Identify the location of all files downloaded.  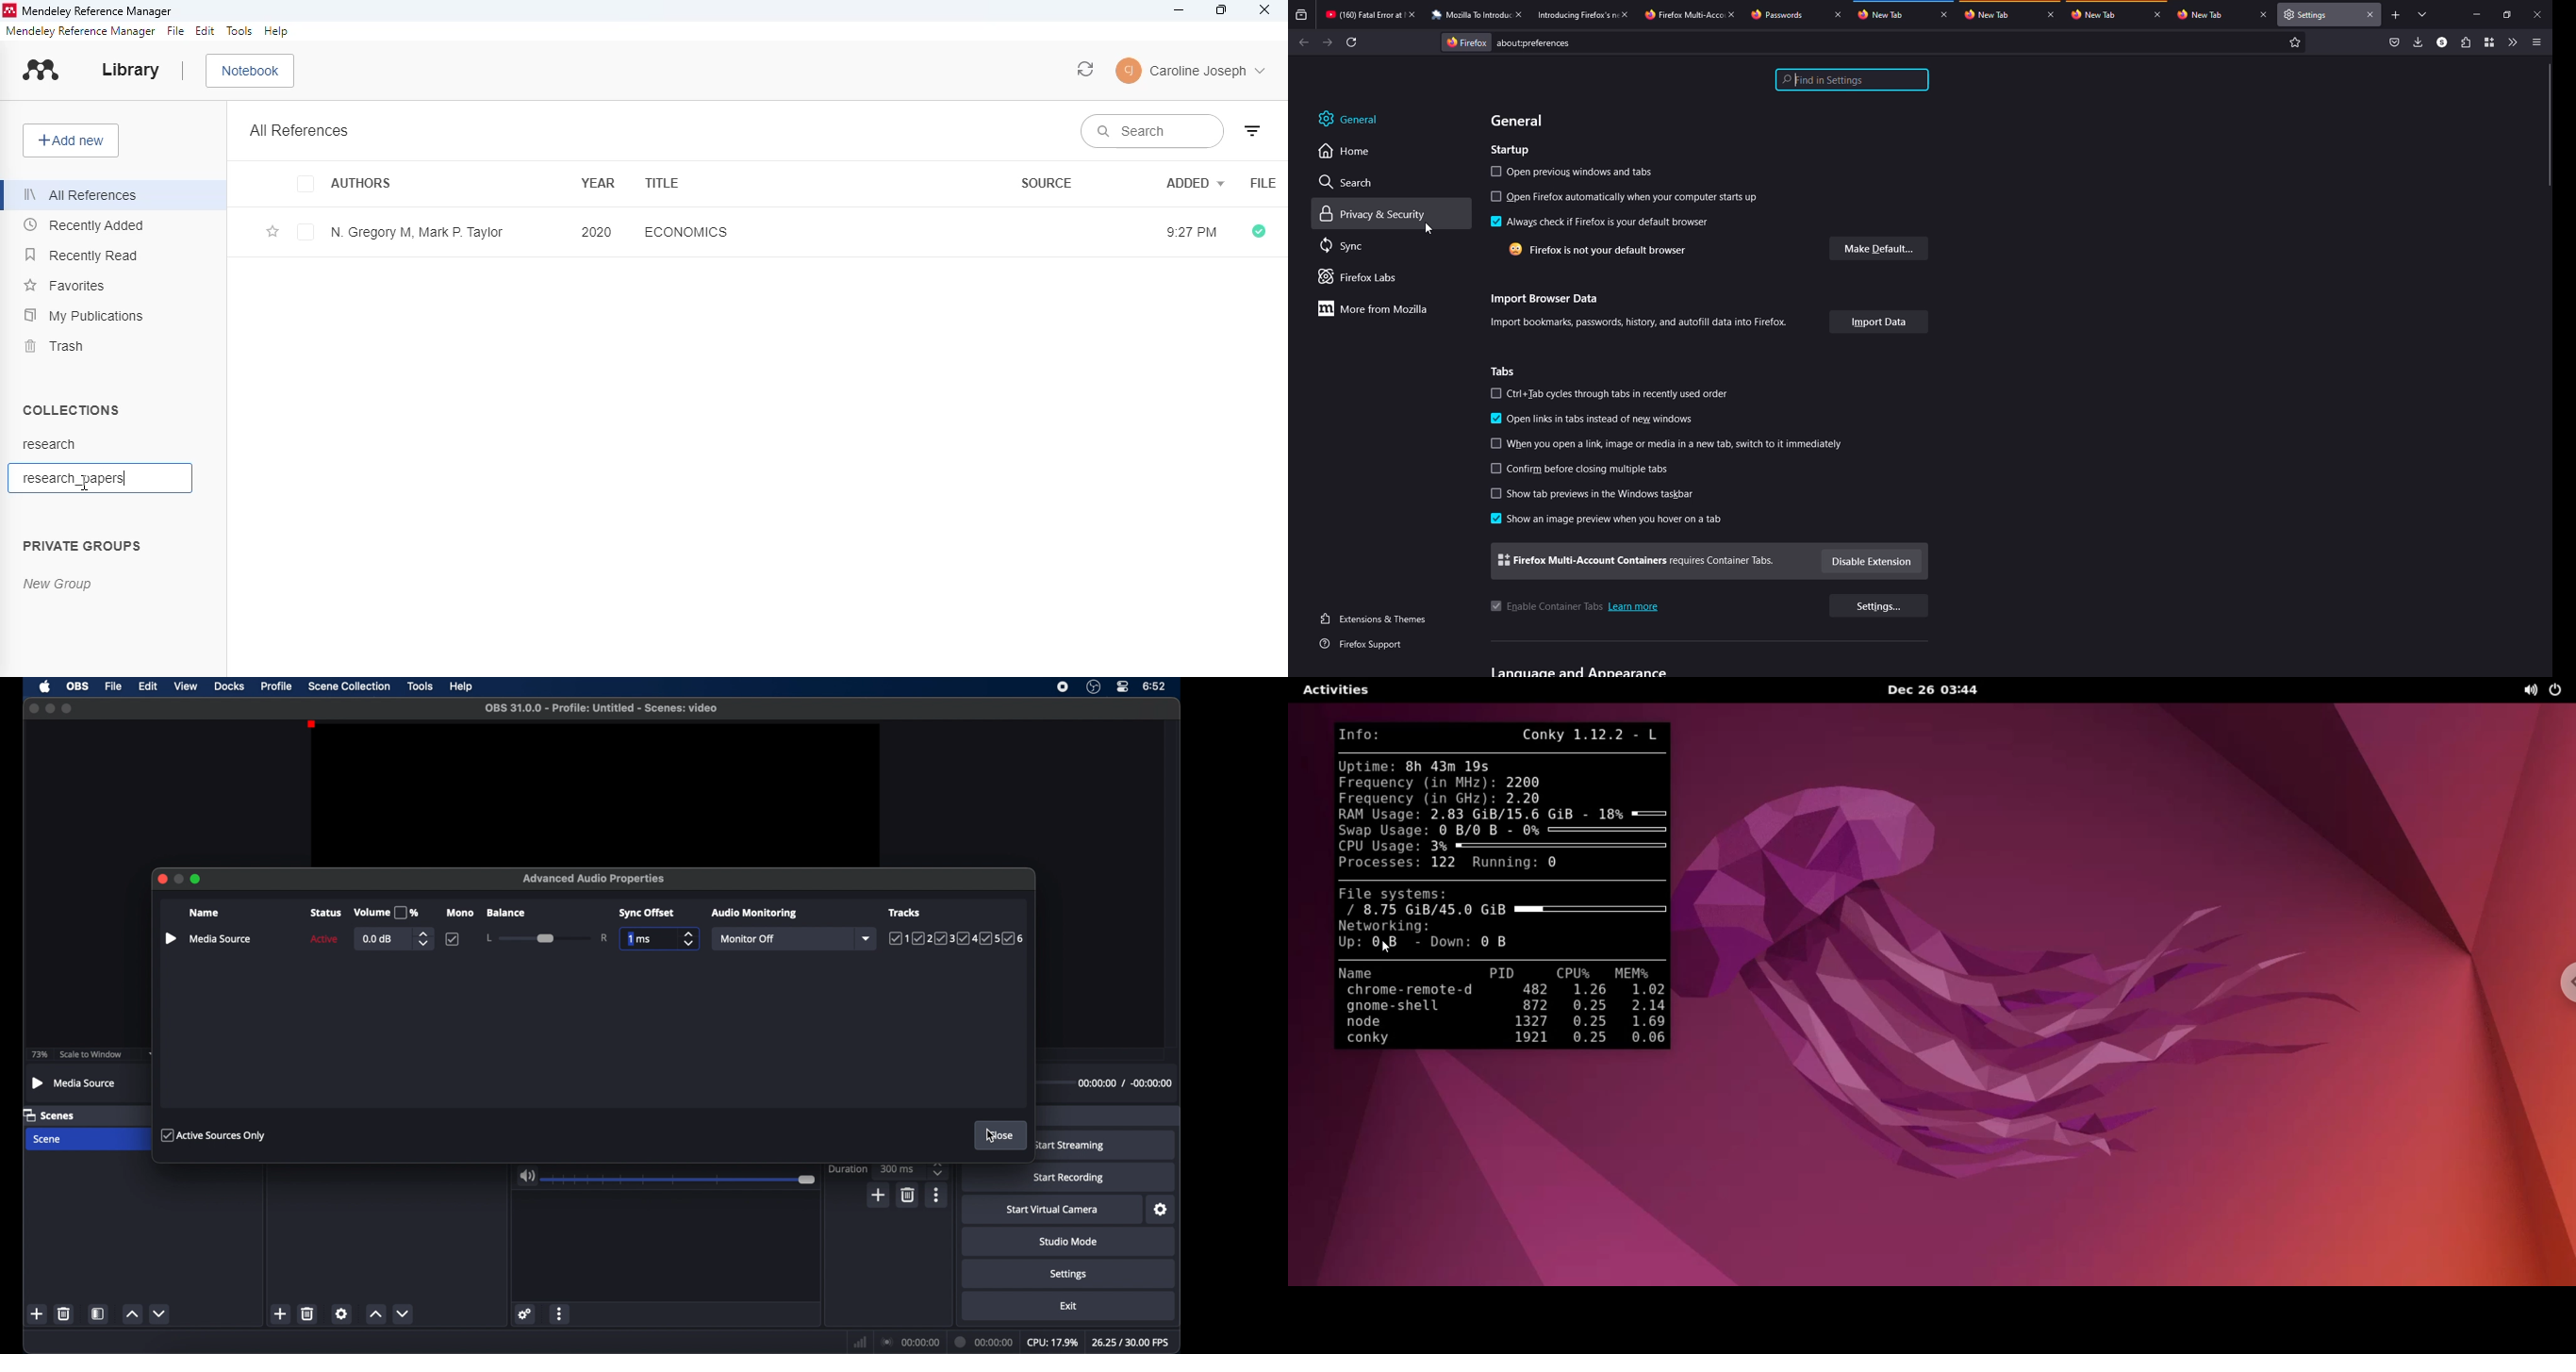
(1259, 232).